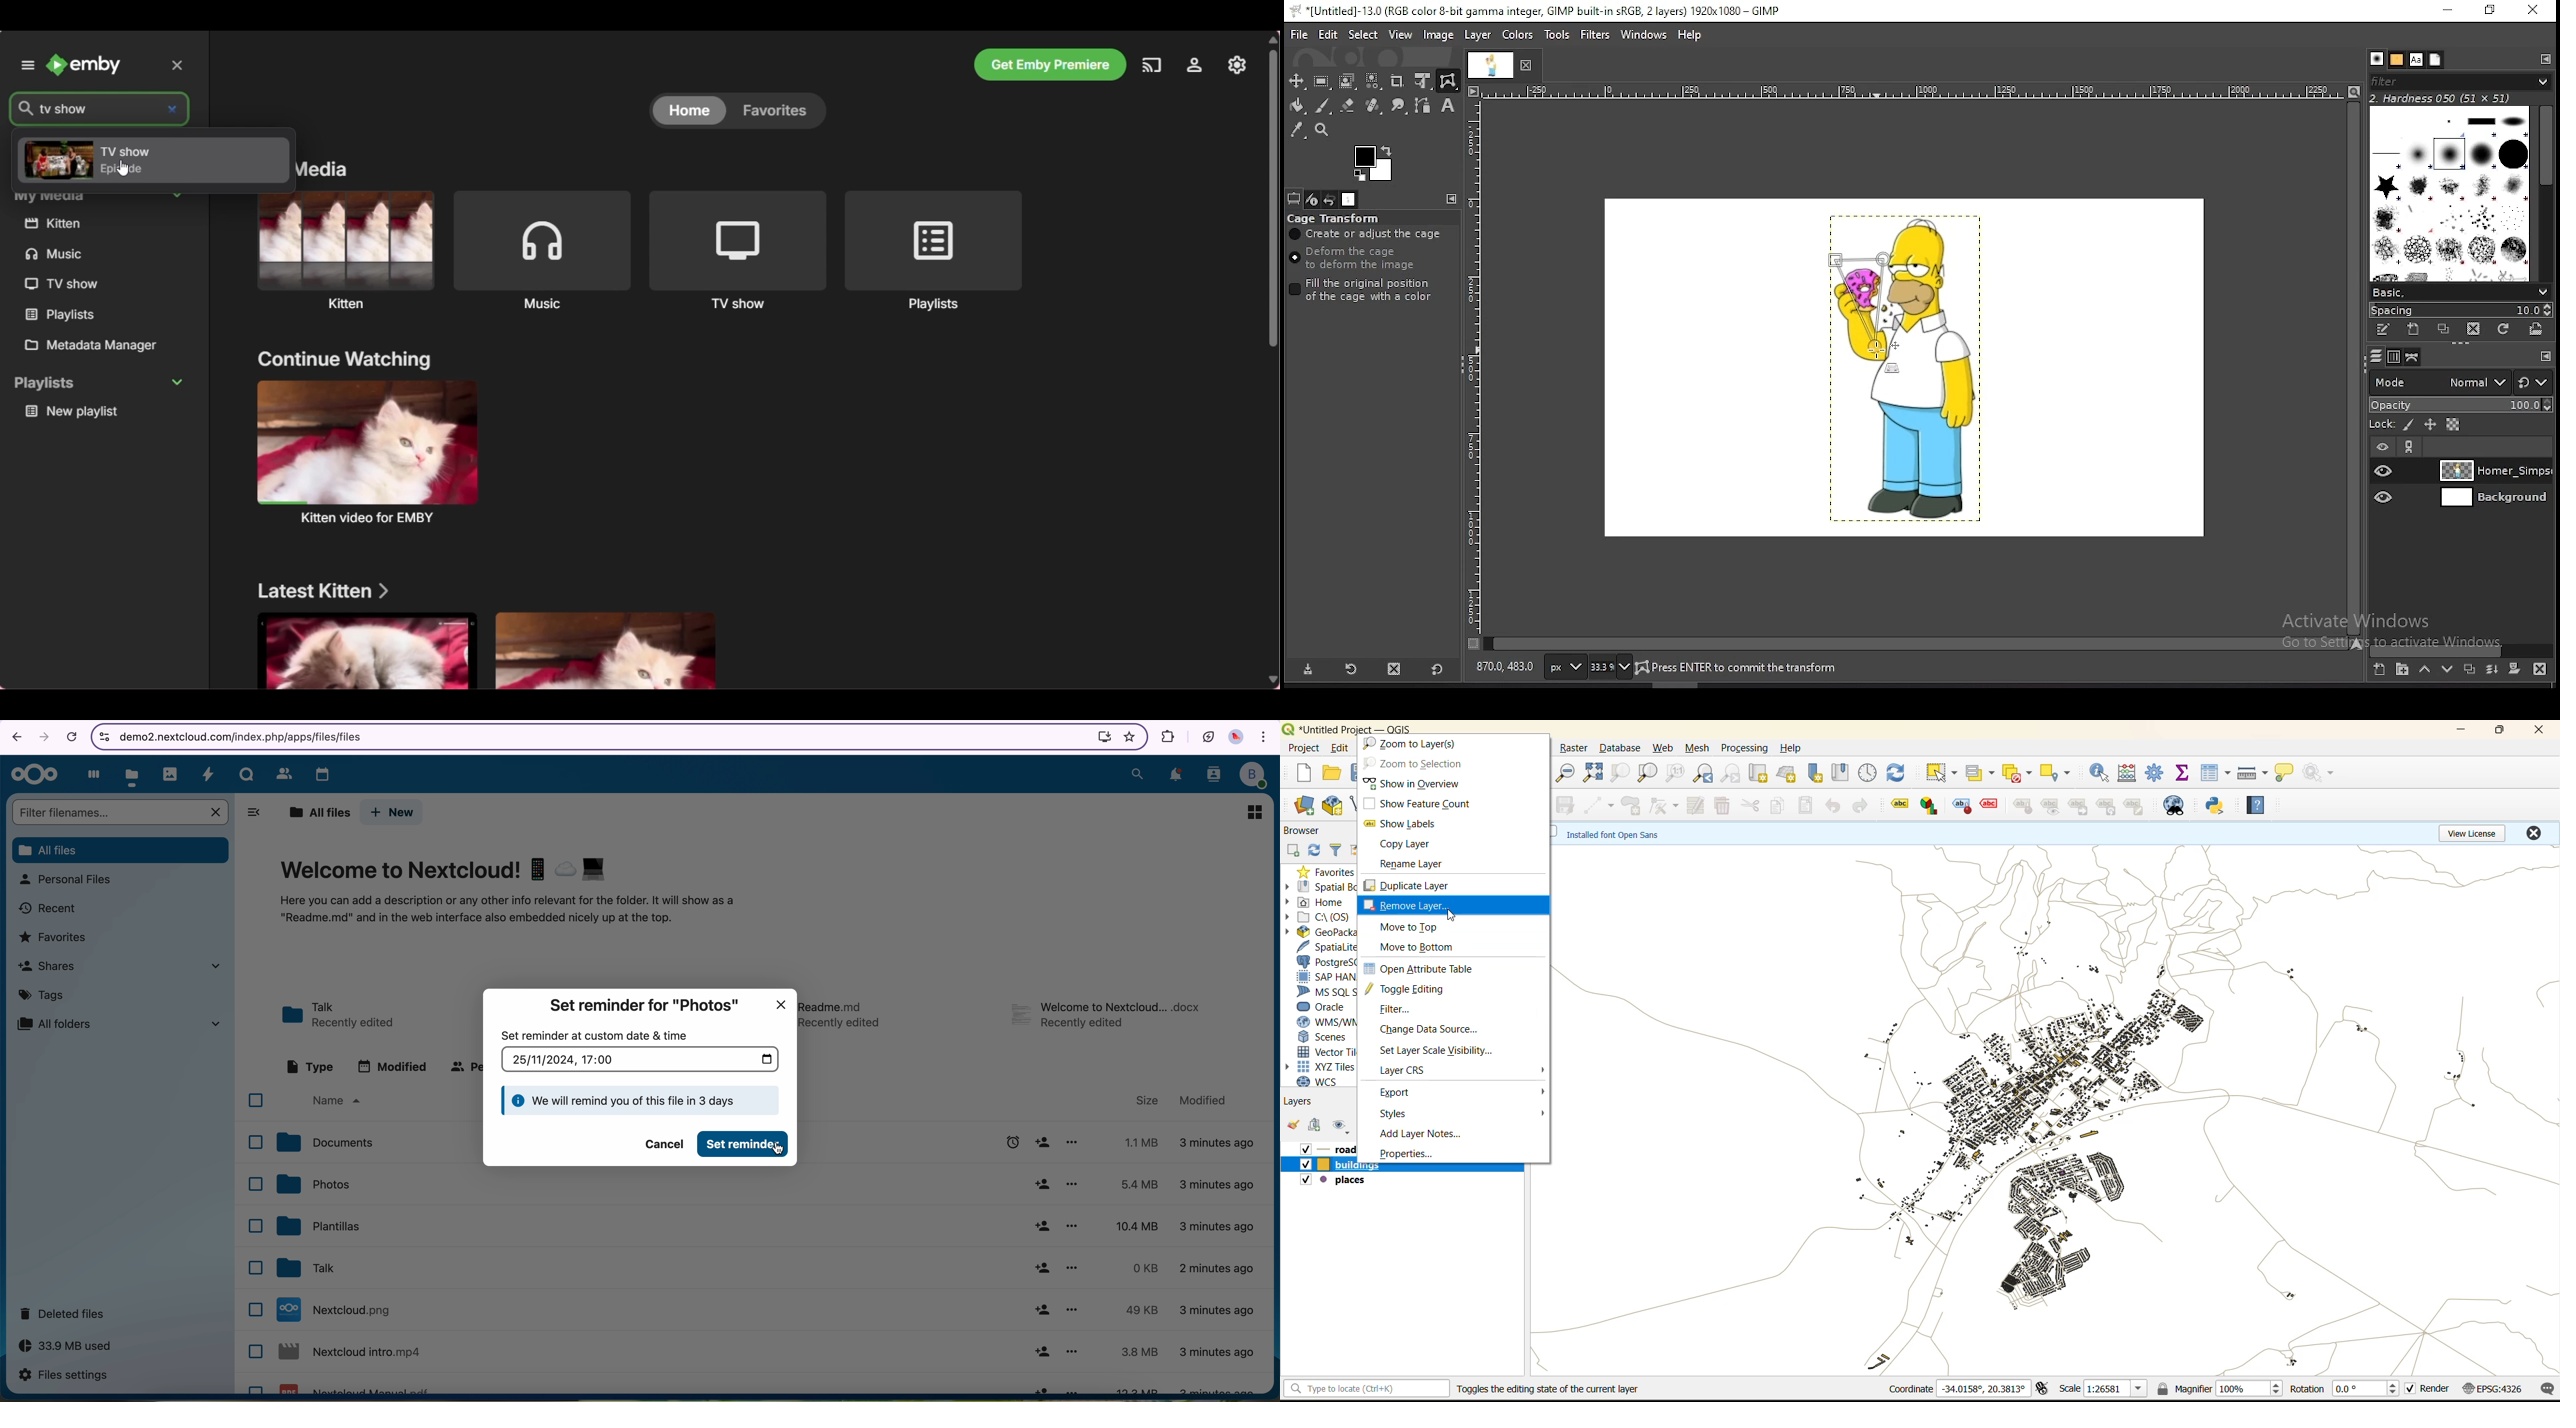 The height and width of the screenshot is (1428, 2576). I want to click on create a new brush, so click(2416, 331).